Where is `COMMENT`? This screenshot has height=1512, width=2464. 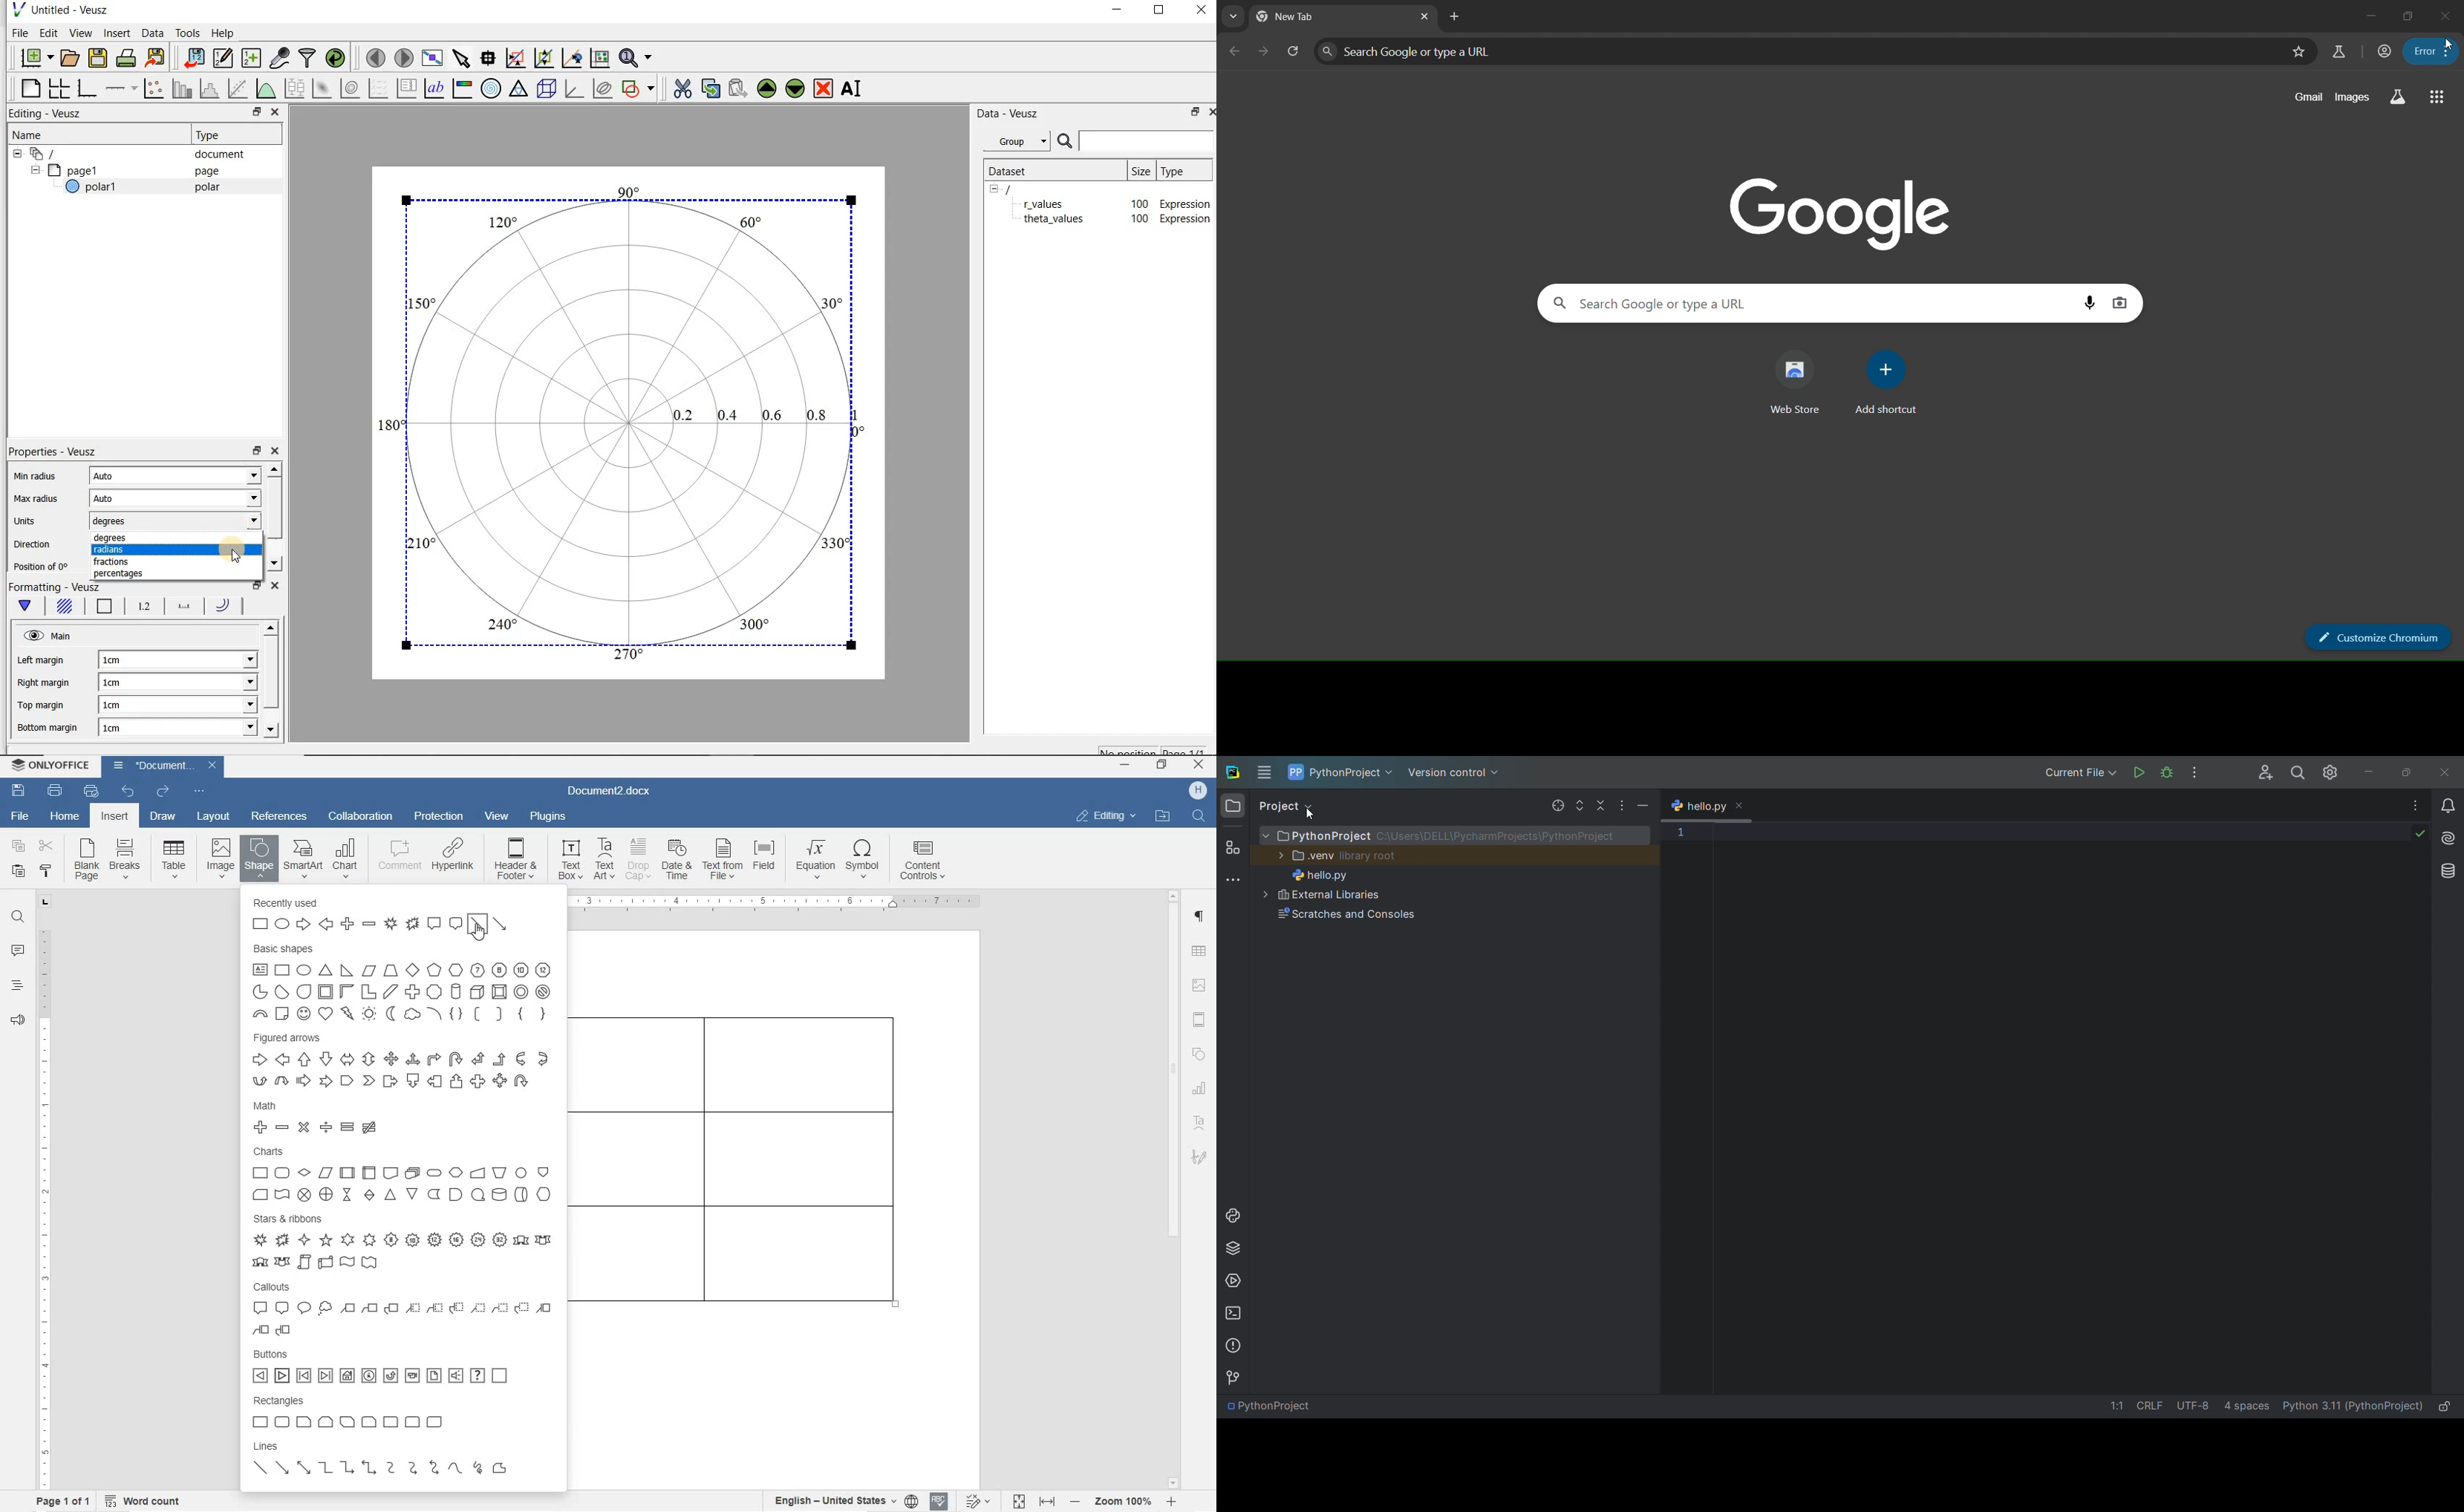
COMMENT is located at coordinates (399, 860).